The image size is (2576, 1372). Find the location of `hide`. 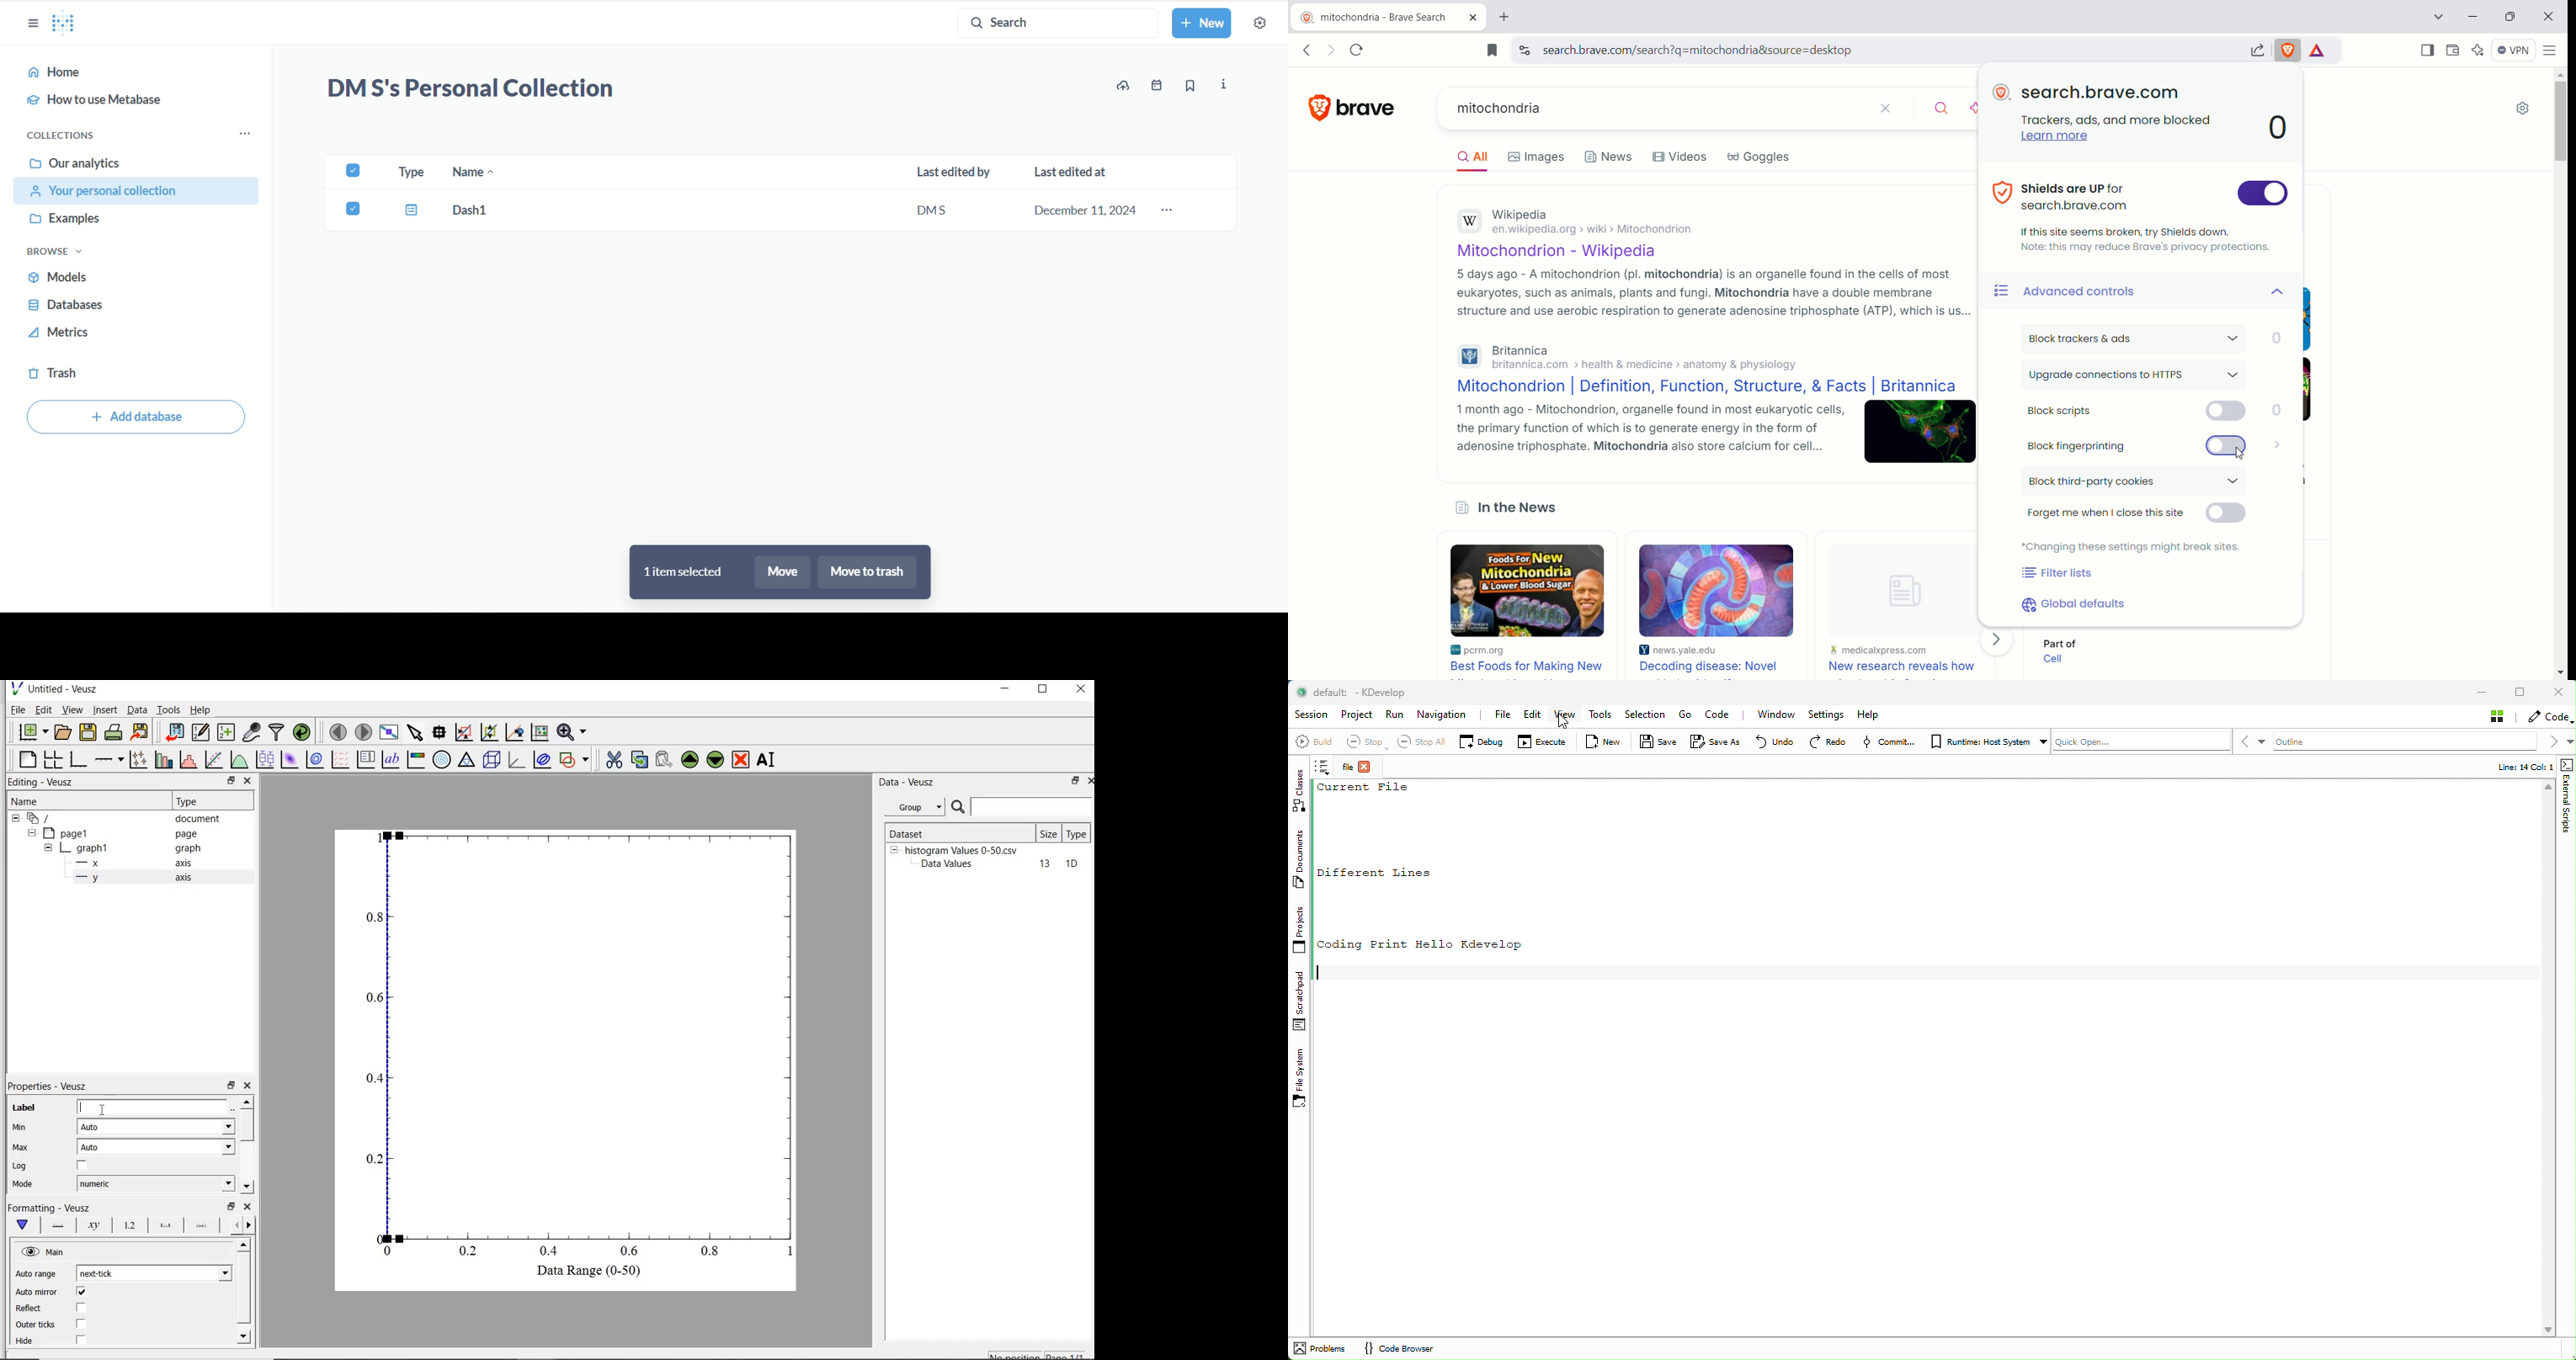

hide is located at coordinates (894, 849).